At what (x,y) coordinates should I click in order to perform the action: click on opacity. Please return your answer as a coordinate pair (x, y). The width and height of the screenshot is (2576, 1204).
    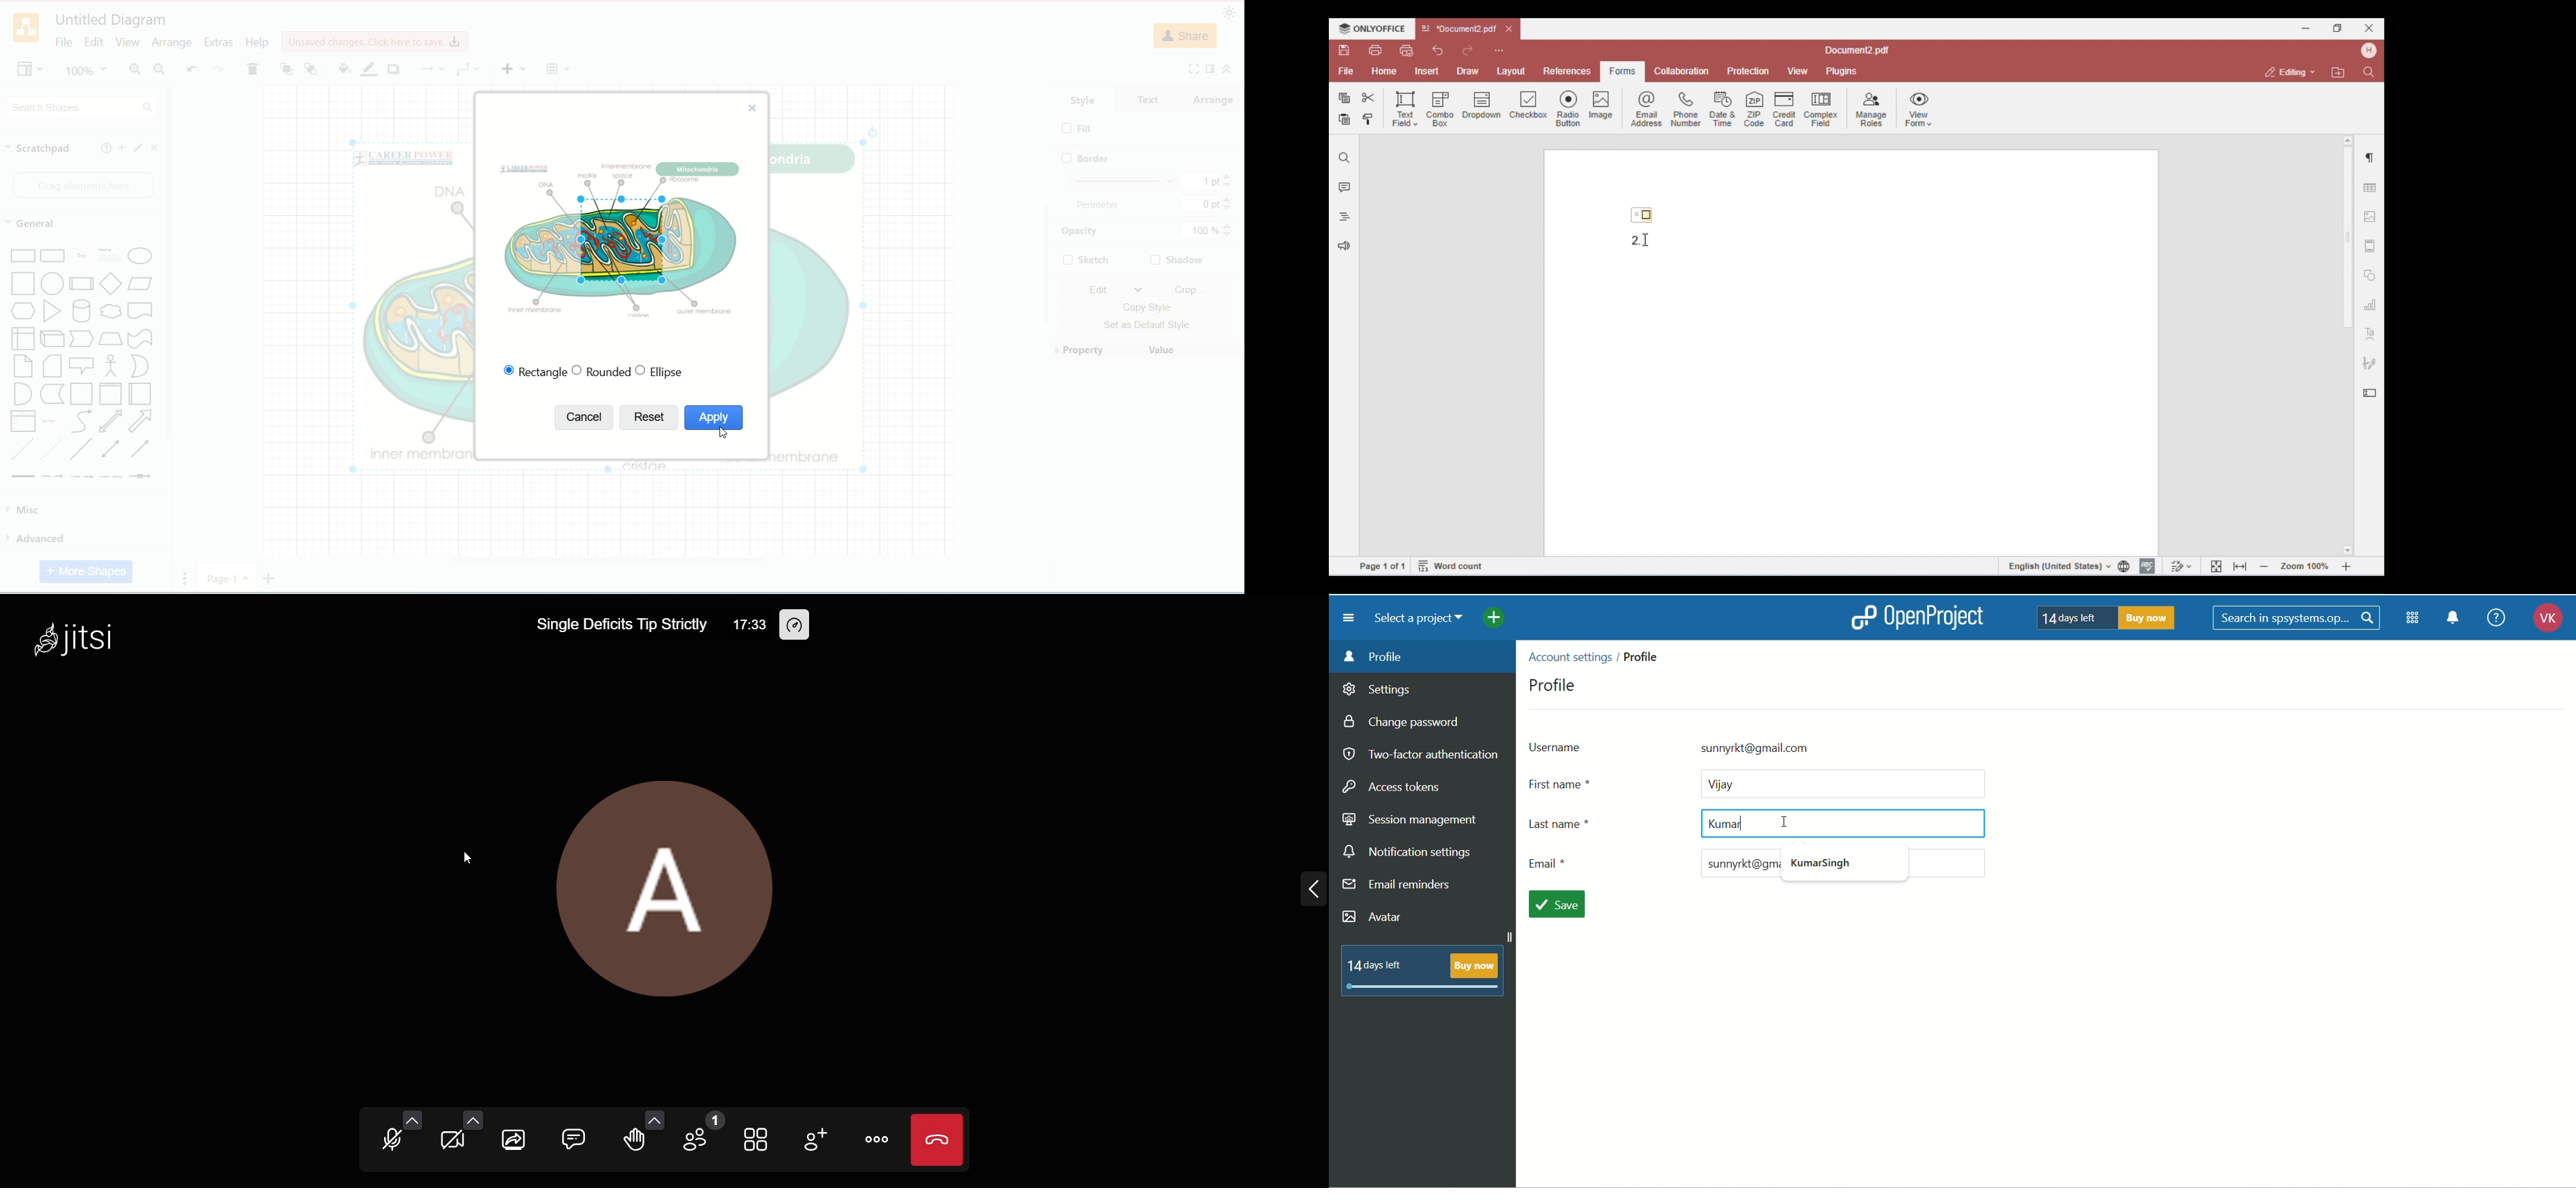
    Looking at the image, I should click on (1081, 232).